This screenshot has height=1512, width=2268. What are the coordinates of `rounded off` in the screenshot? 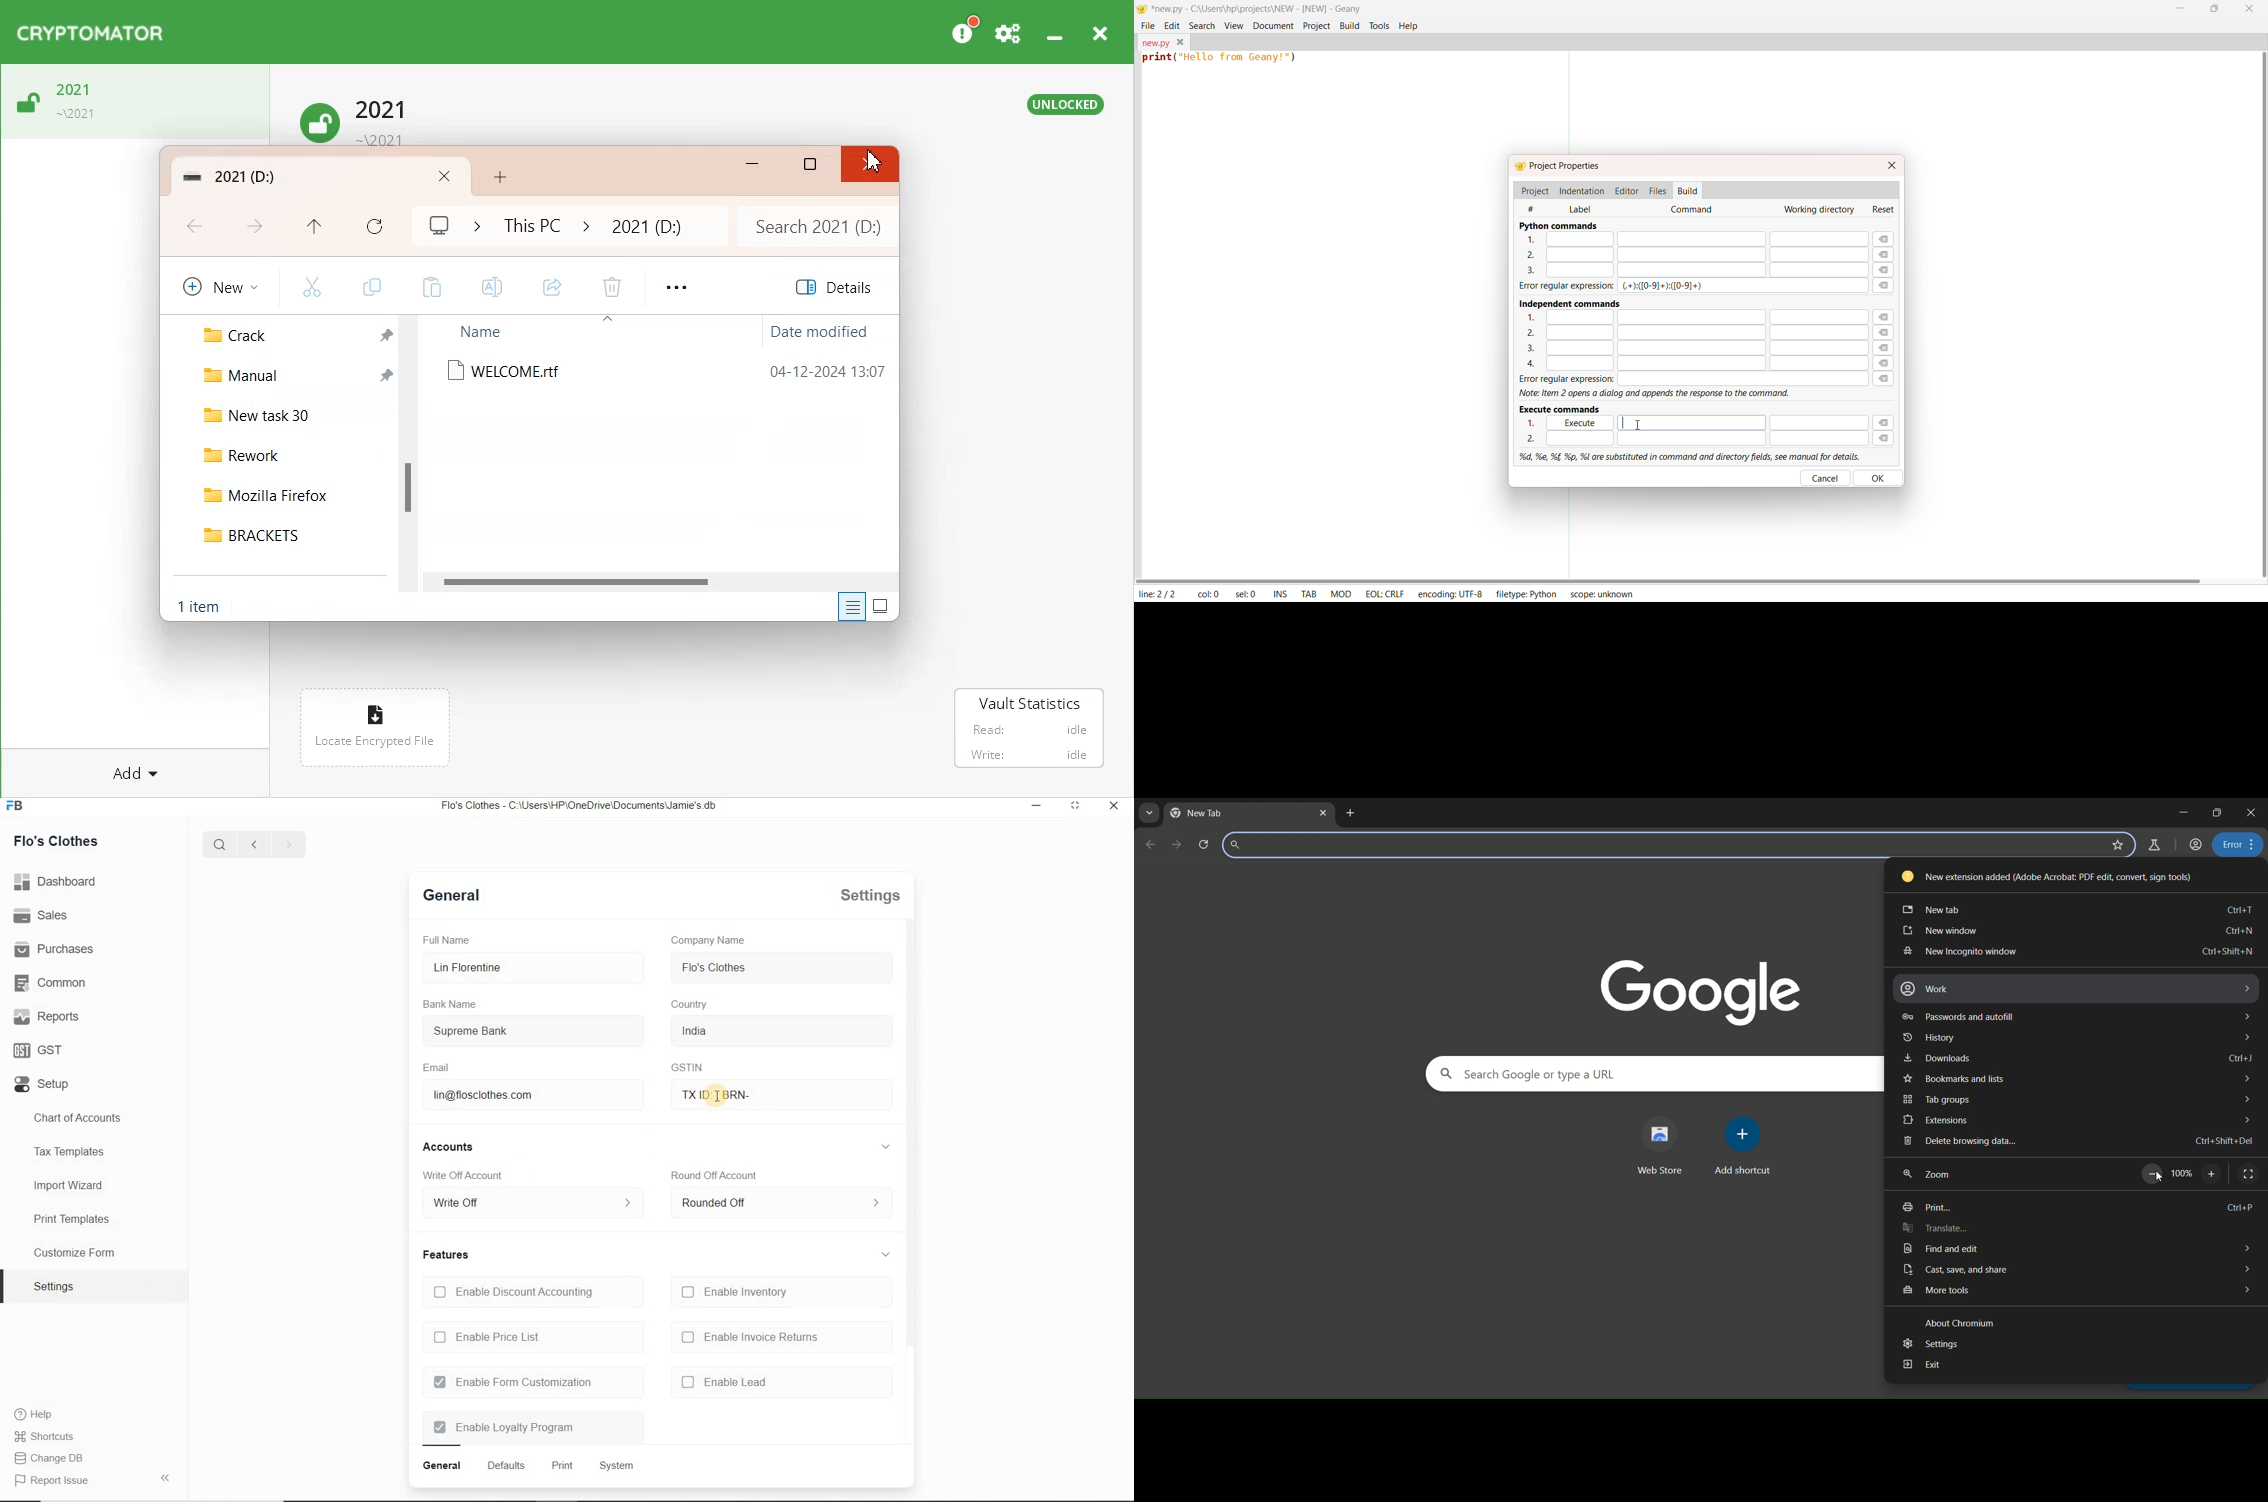 It's located at (778, 1206).